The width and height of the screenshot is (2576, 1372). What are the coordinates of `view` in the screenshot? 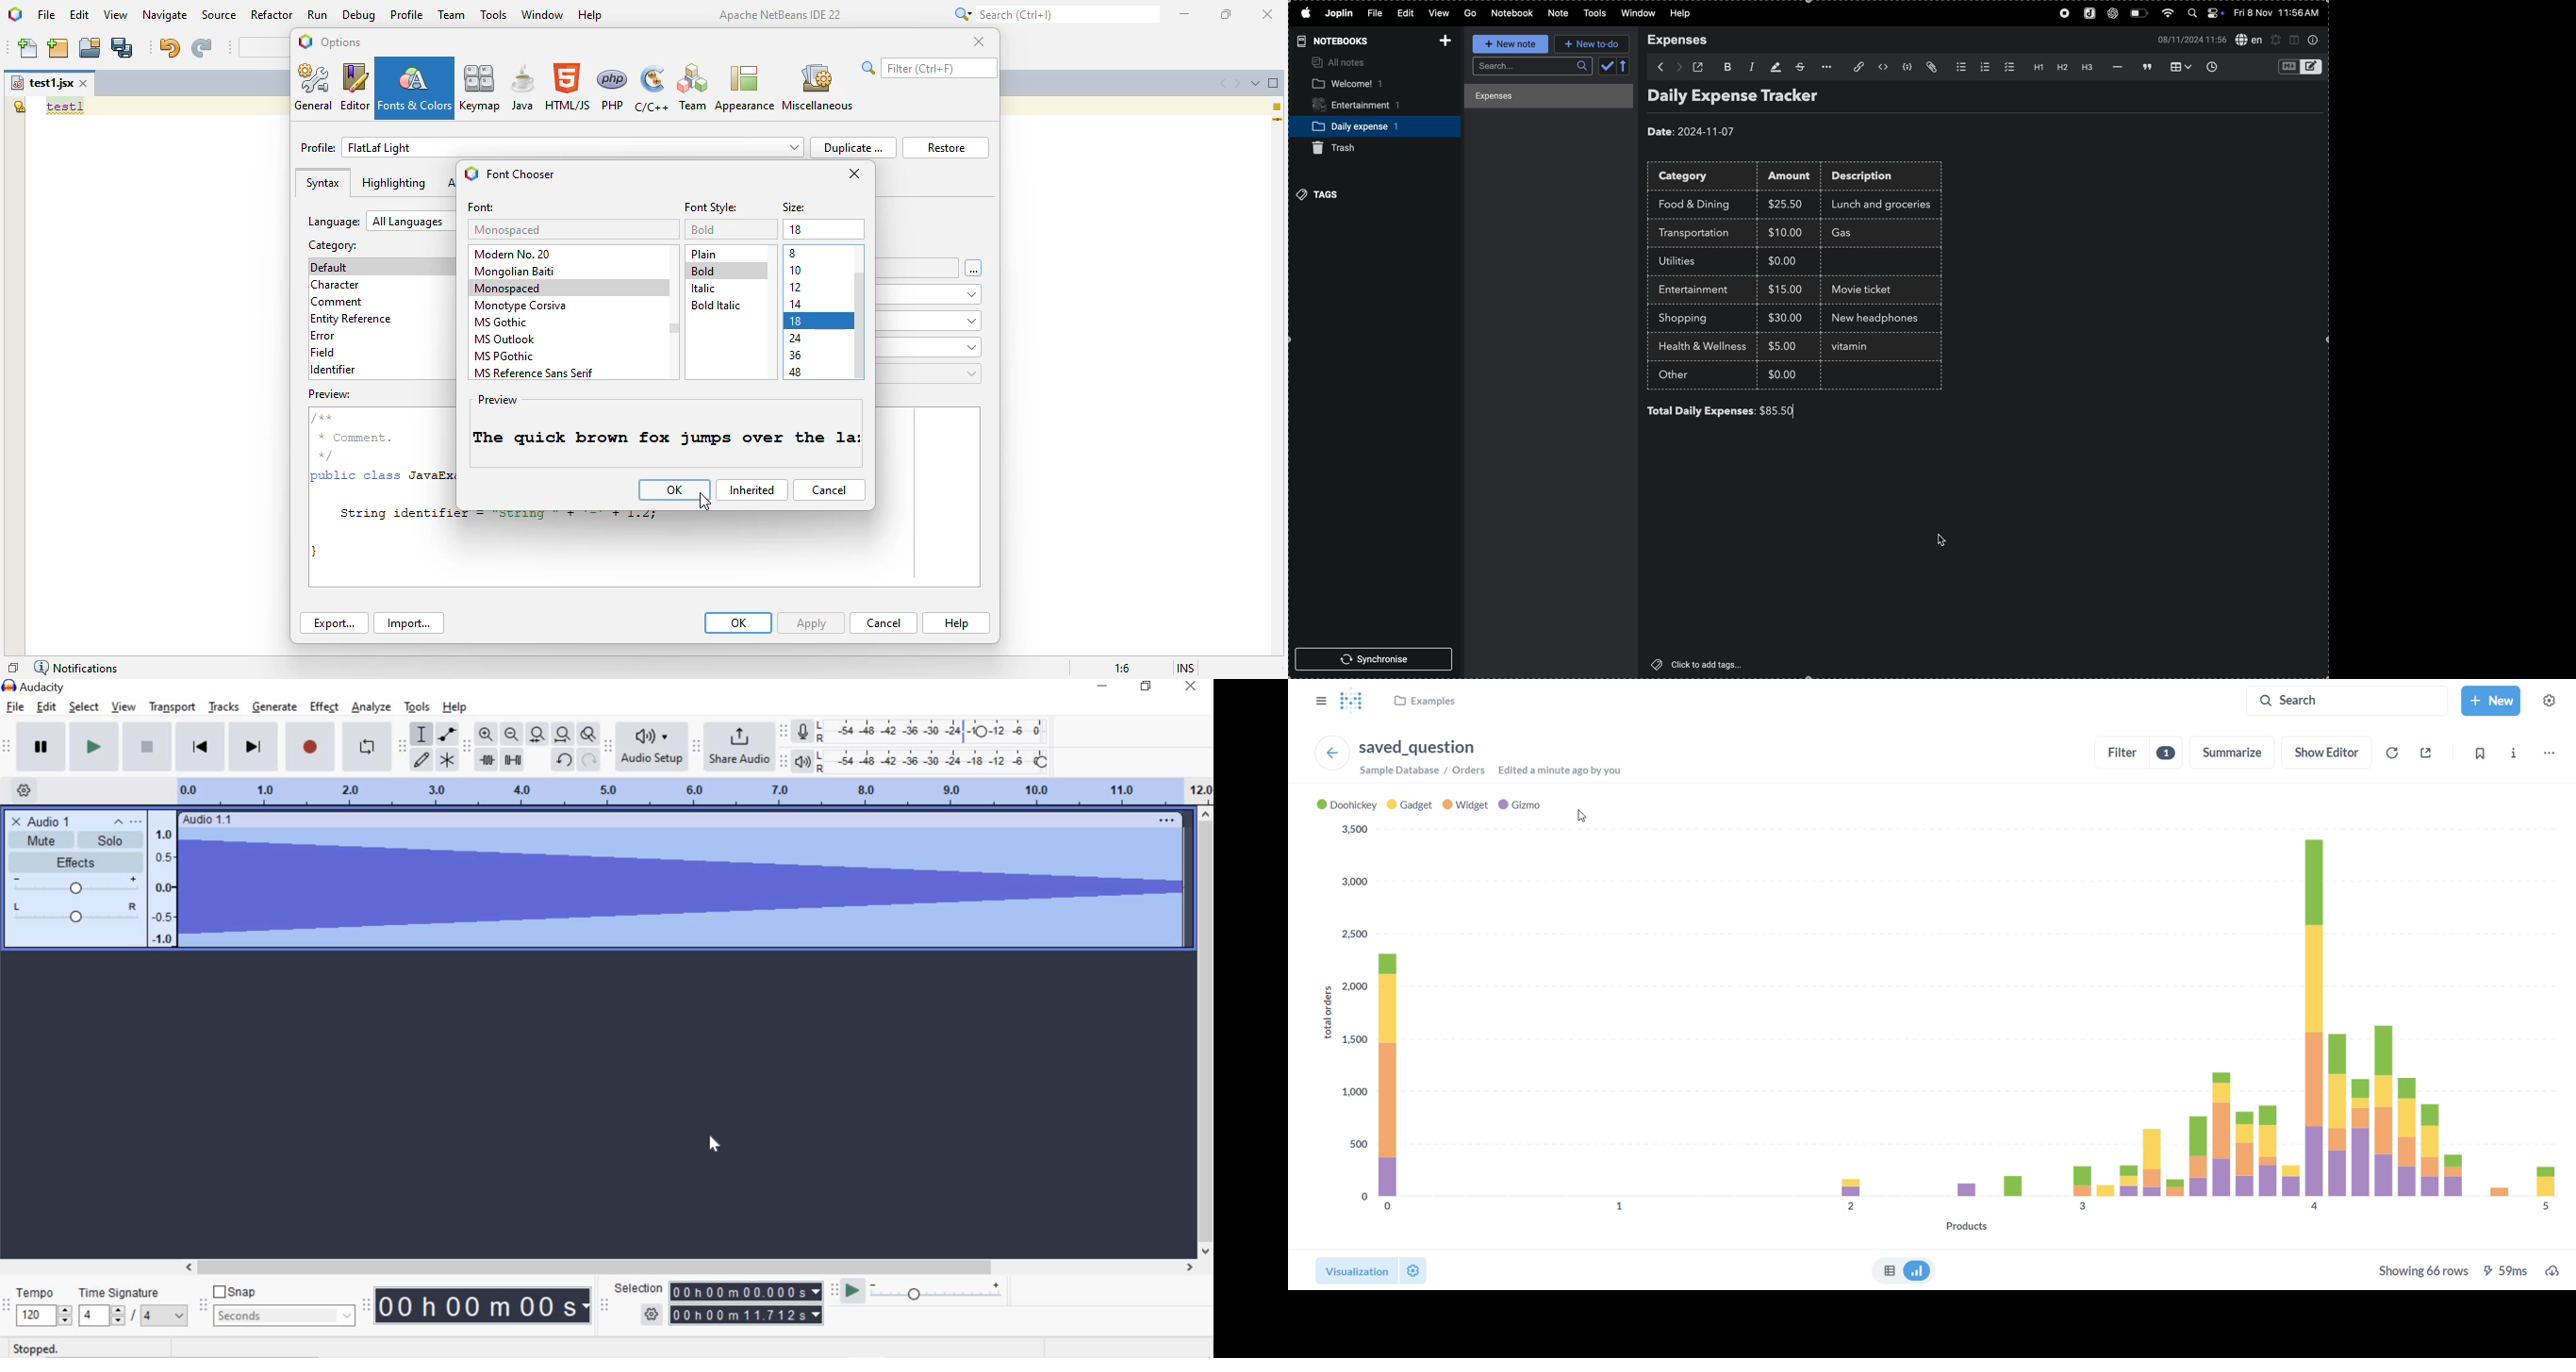 It's located at (1436, 14).